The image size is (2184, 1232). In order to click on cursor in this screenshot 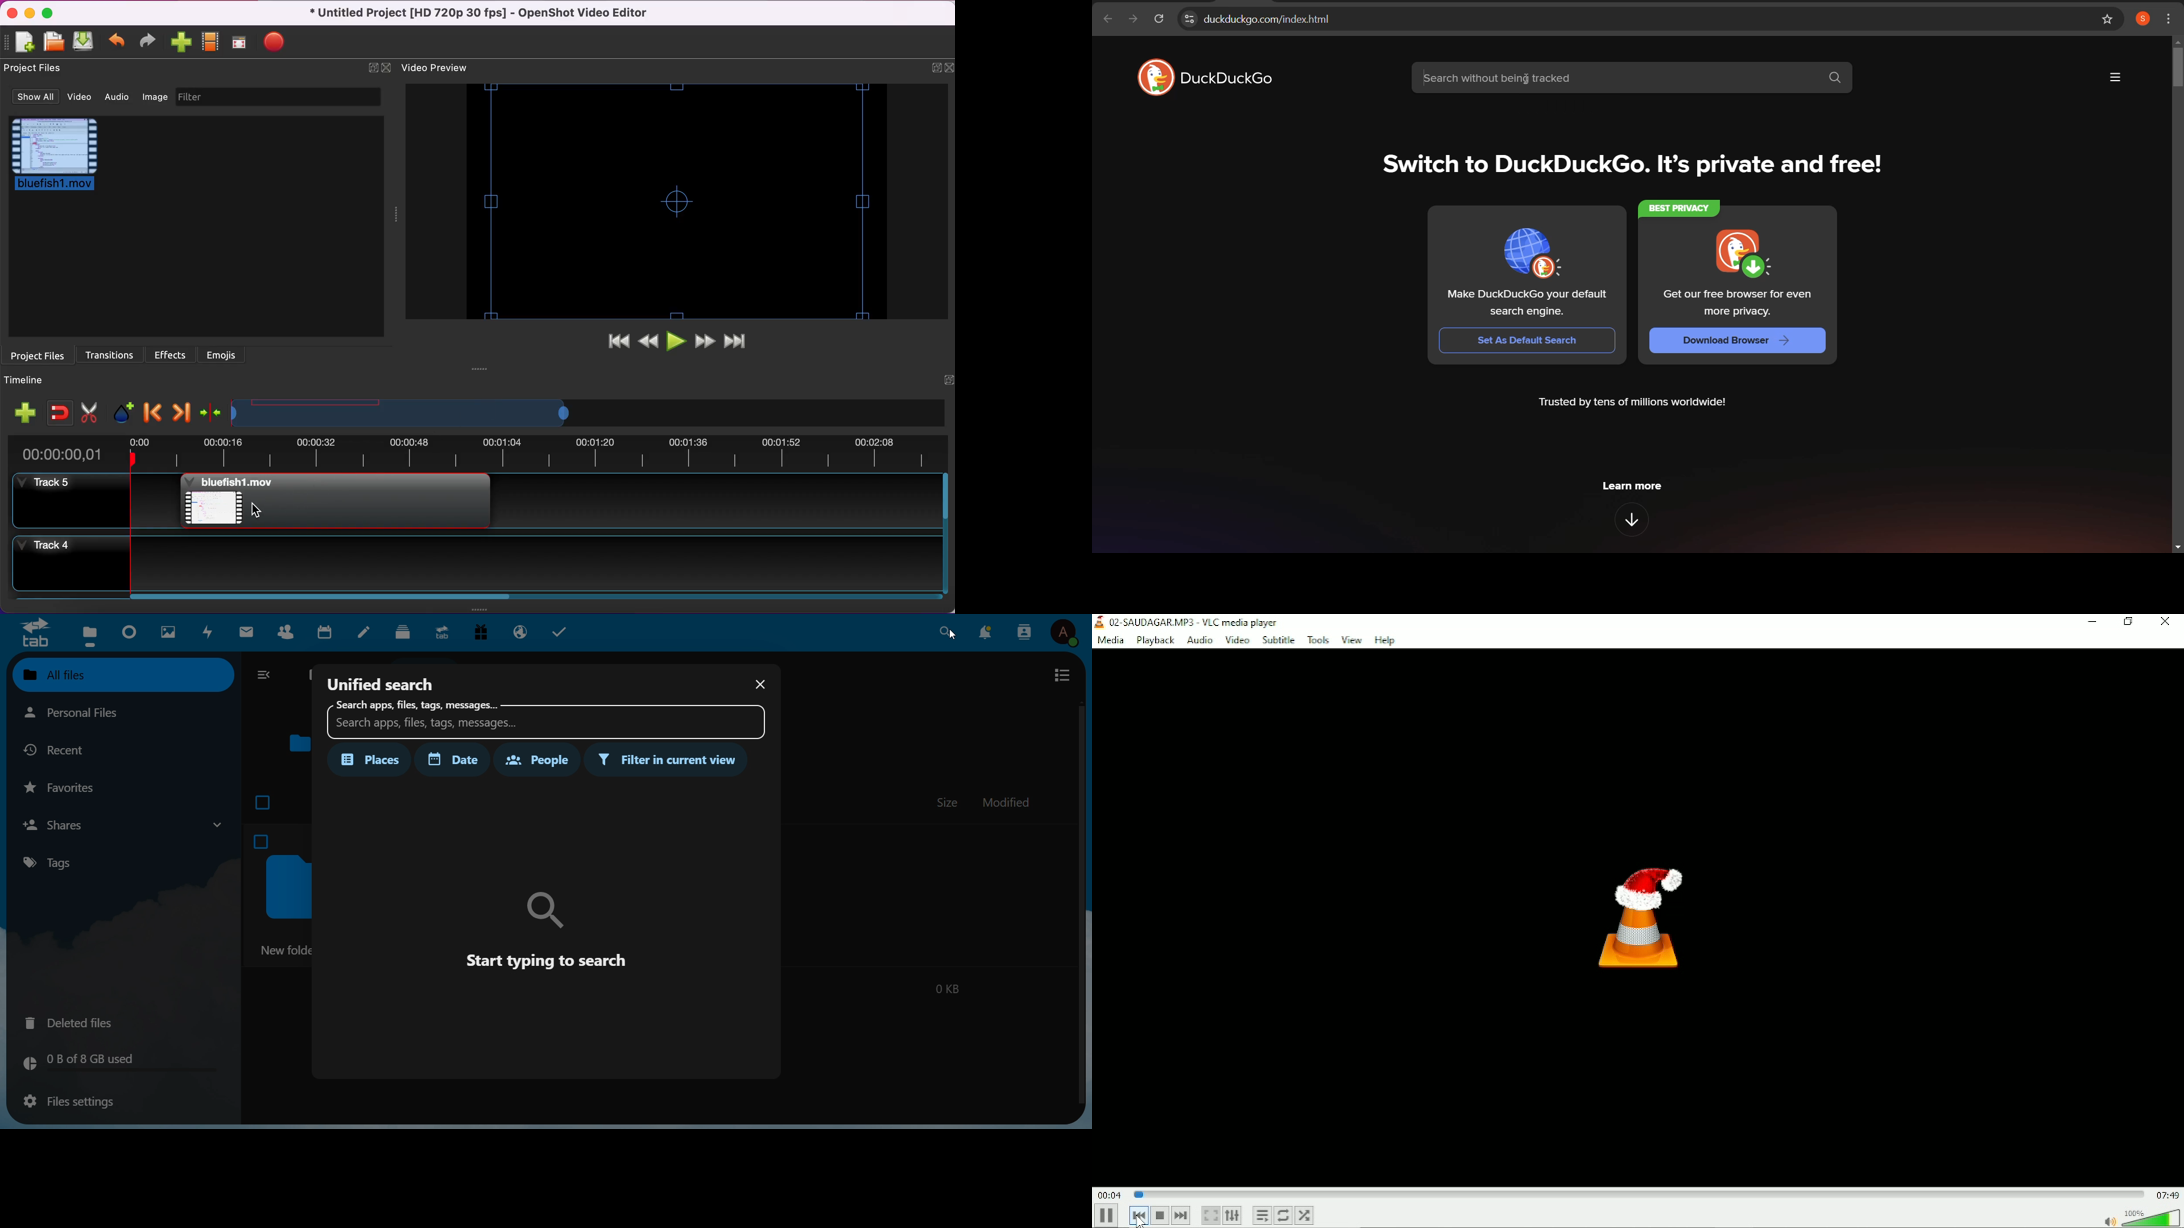, I will do `click(1525, 81)`.